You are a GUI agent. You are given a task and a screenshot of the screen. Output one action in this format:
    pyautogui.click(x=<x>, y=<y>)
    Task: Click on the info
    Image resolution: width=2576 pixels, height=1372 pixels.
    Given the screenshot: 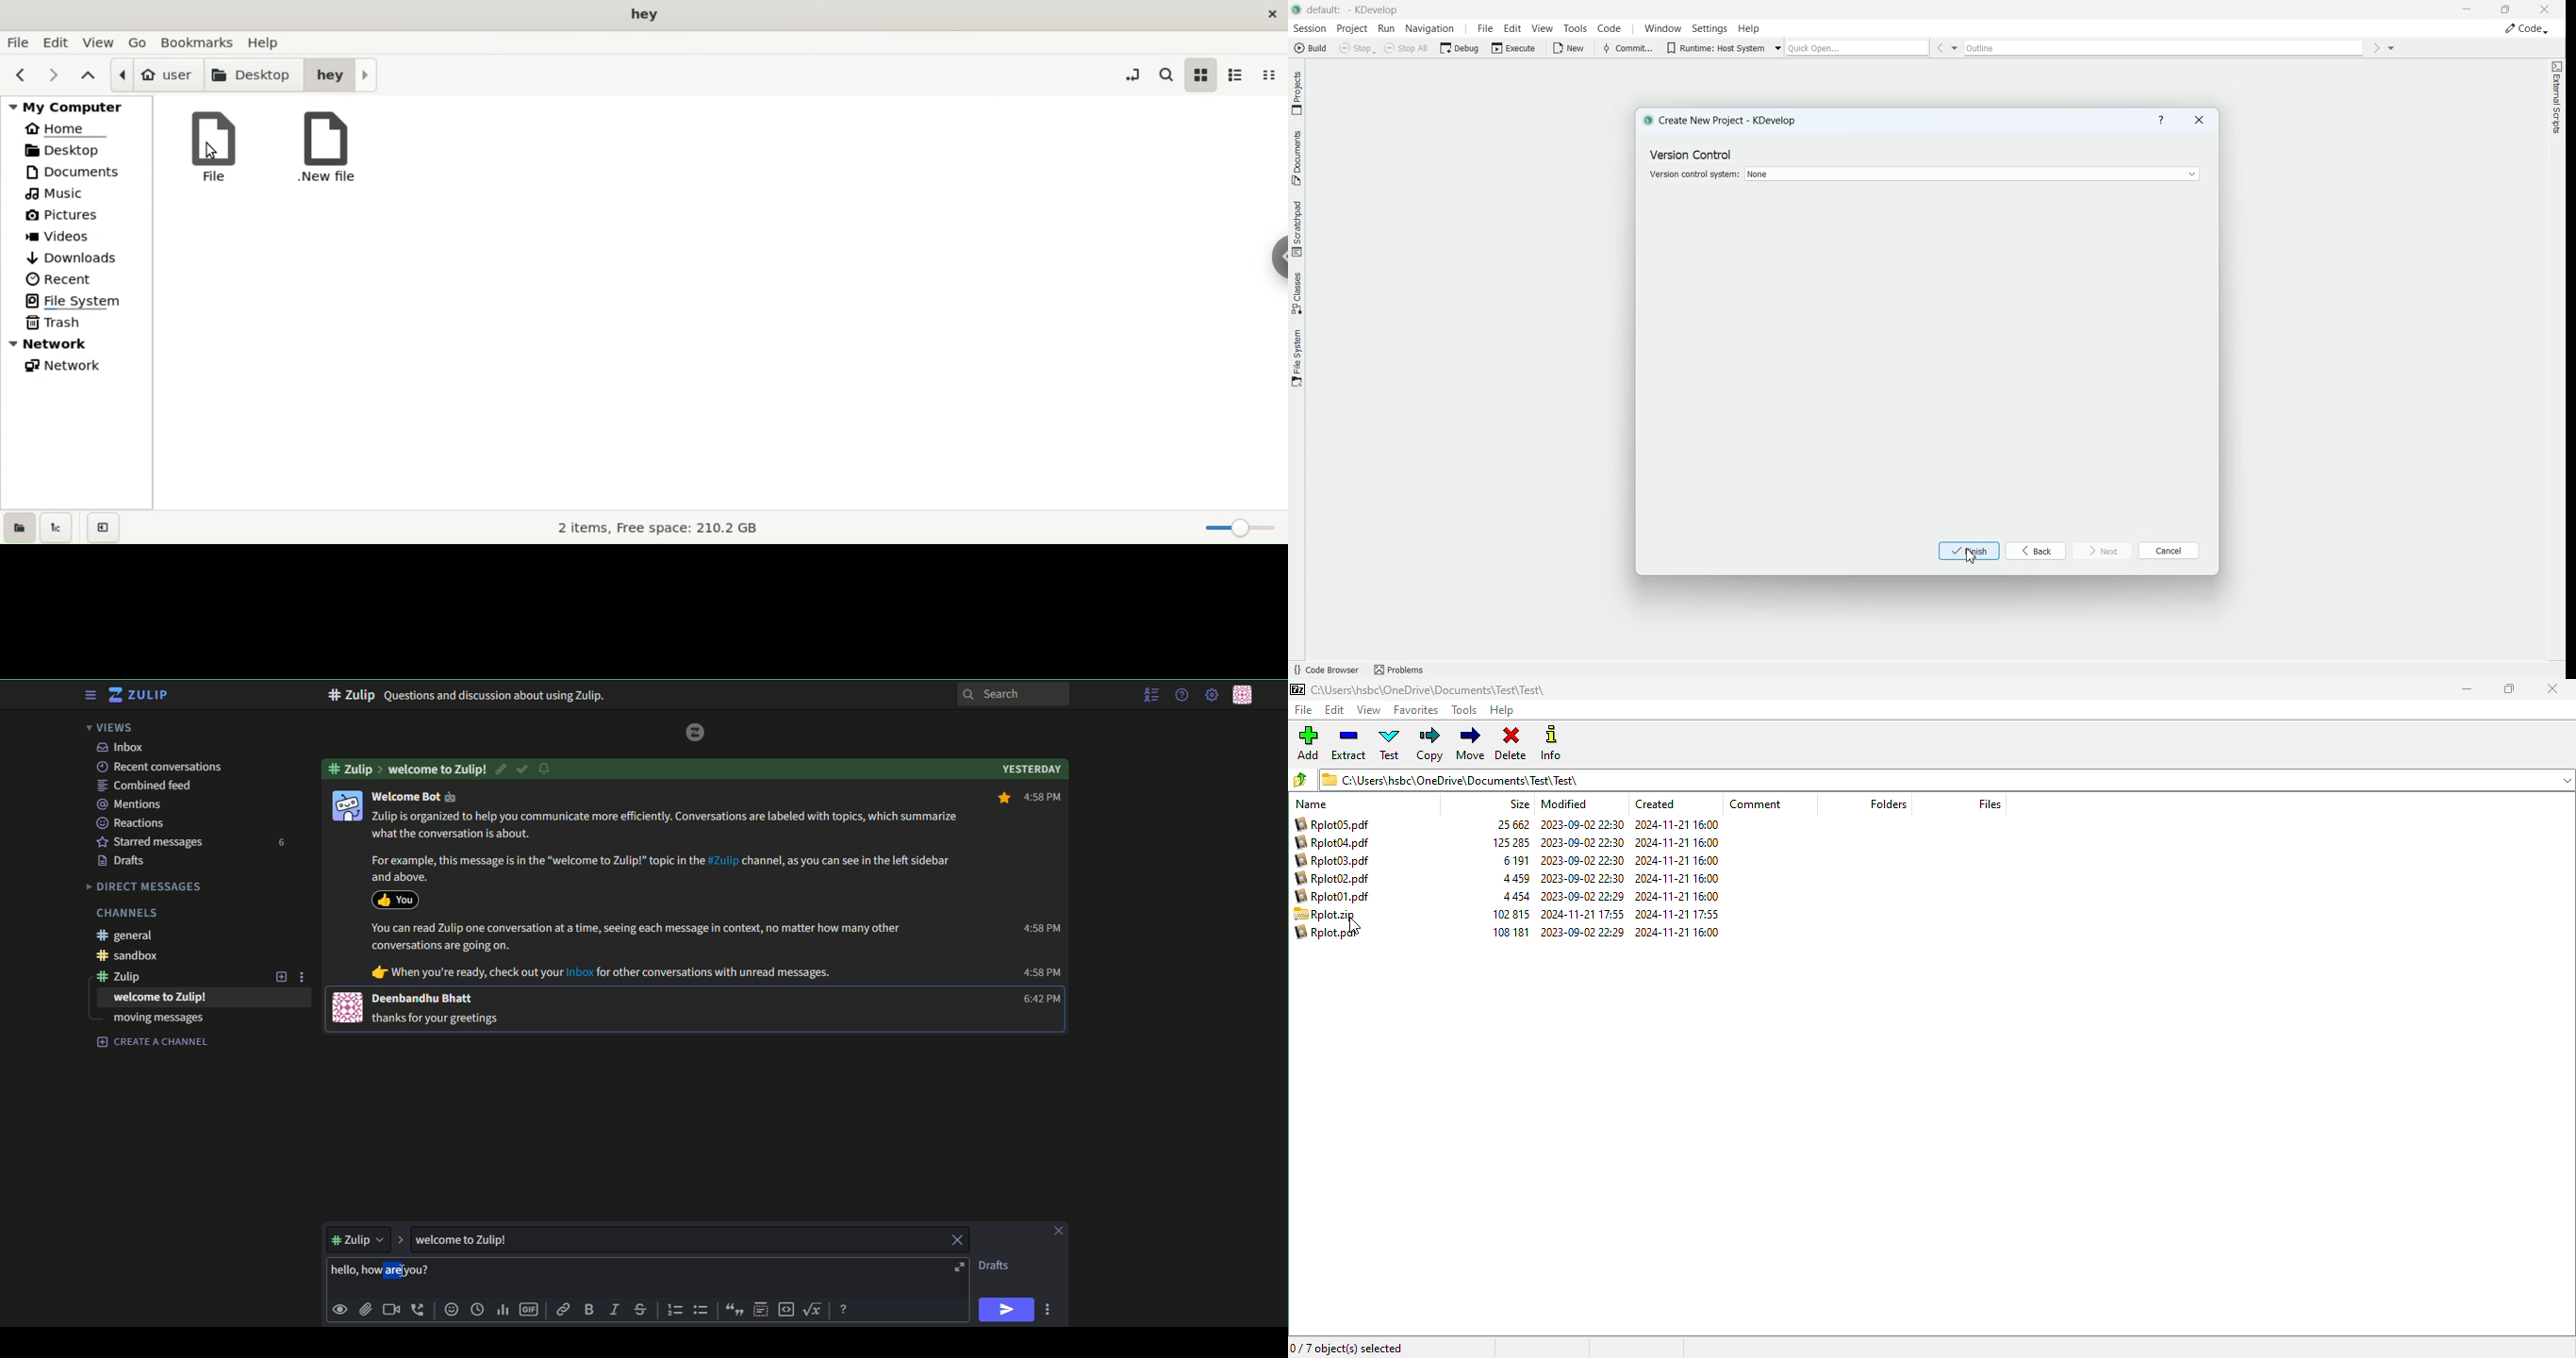 What is the action you would take?
    pyautogui.click(x=1550, y=742)
    